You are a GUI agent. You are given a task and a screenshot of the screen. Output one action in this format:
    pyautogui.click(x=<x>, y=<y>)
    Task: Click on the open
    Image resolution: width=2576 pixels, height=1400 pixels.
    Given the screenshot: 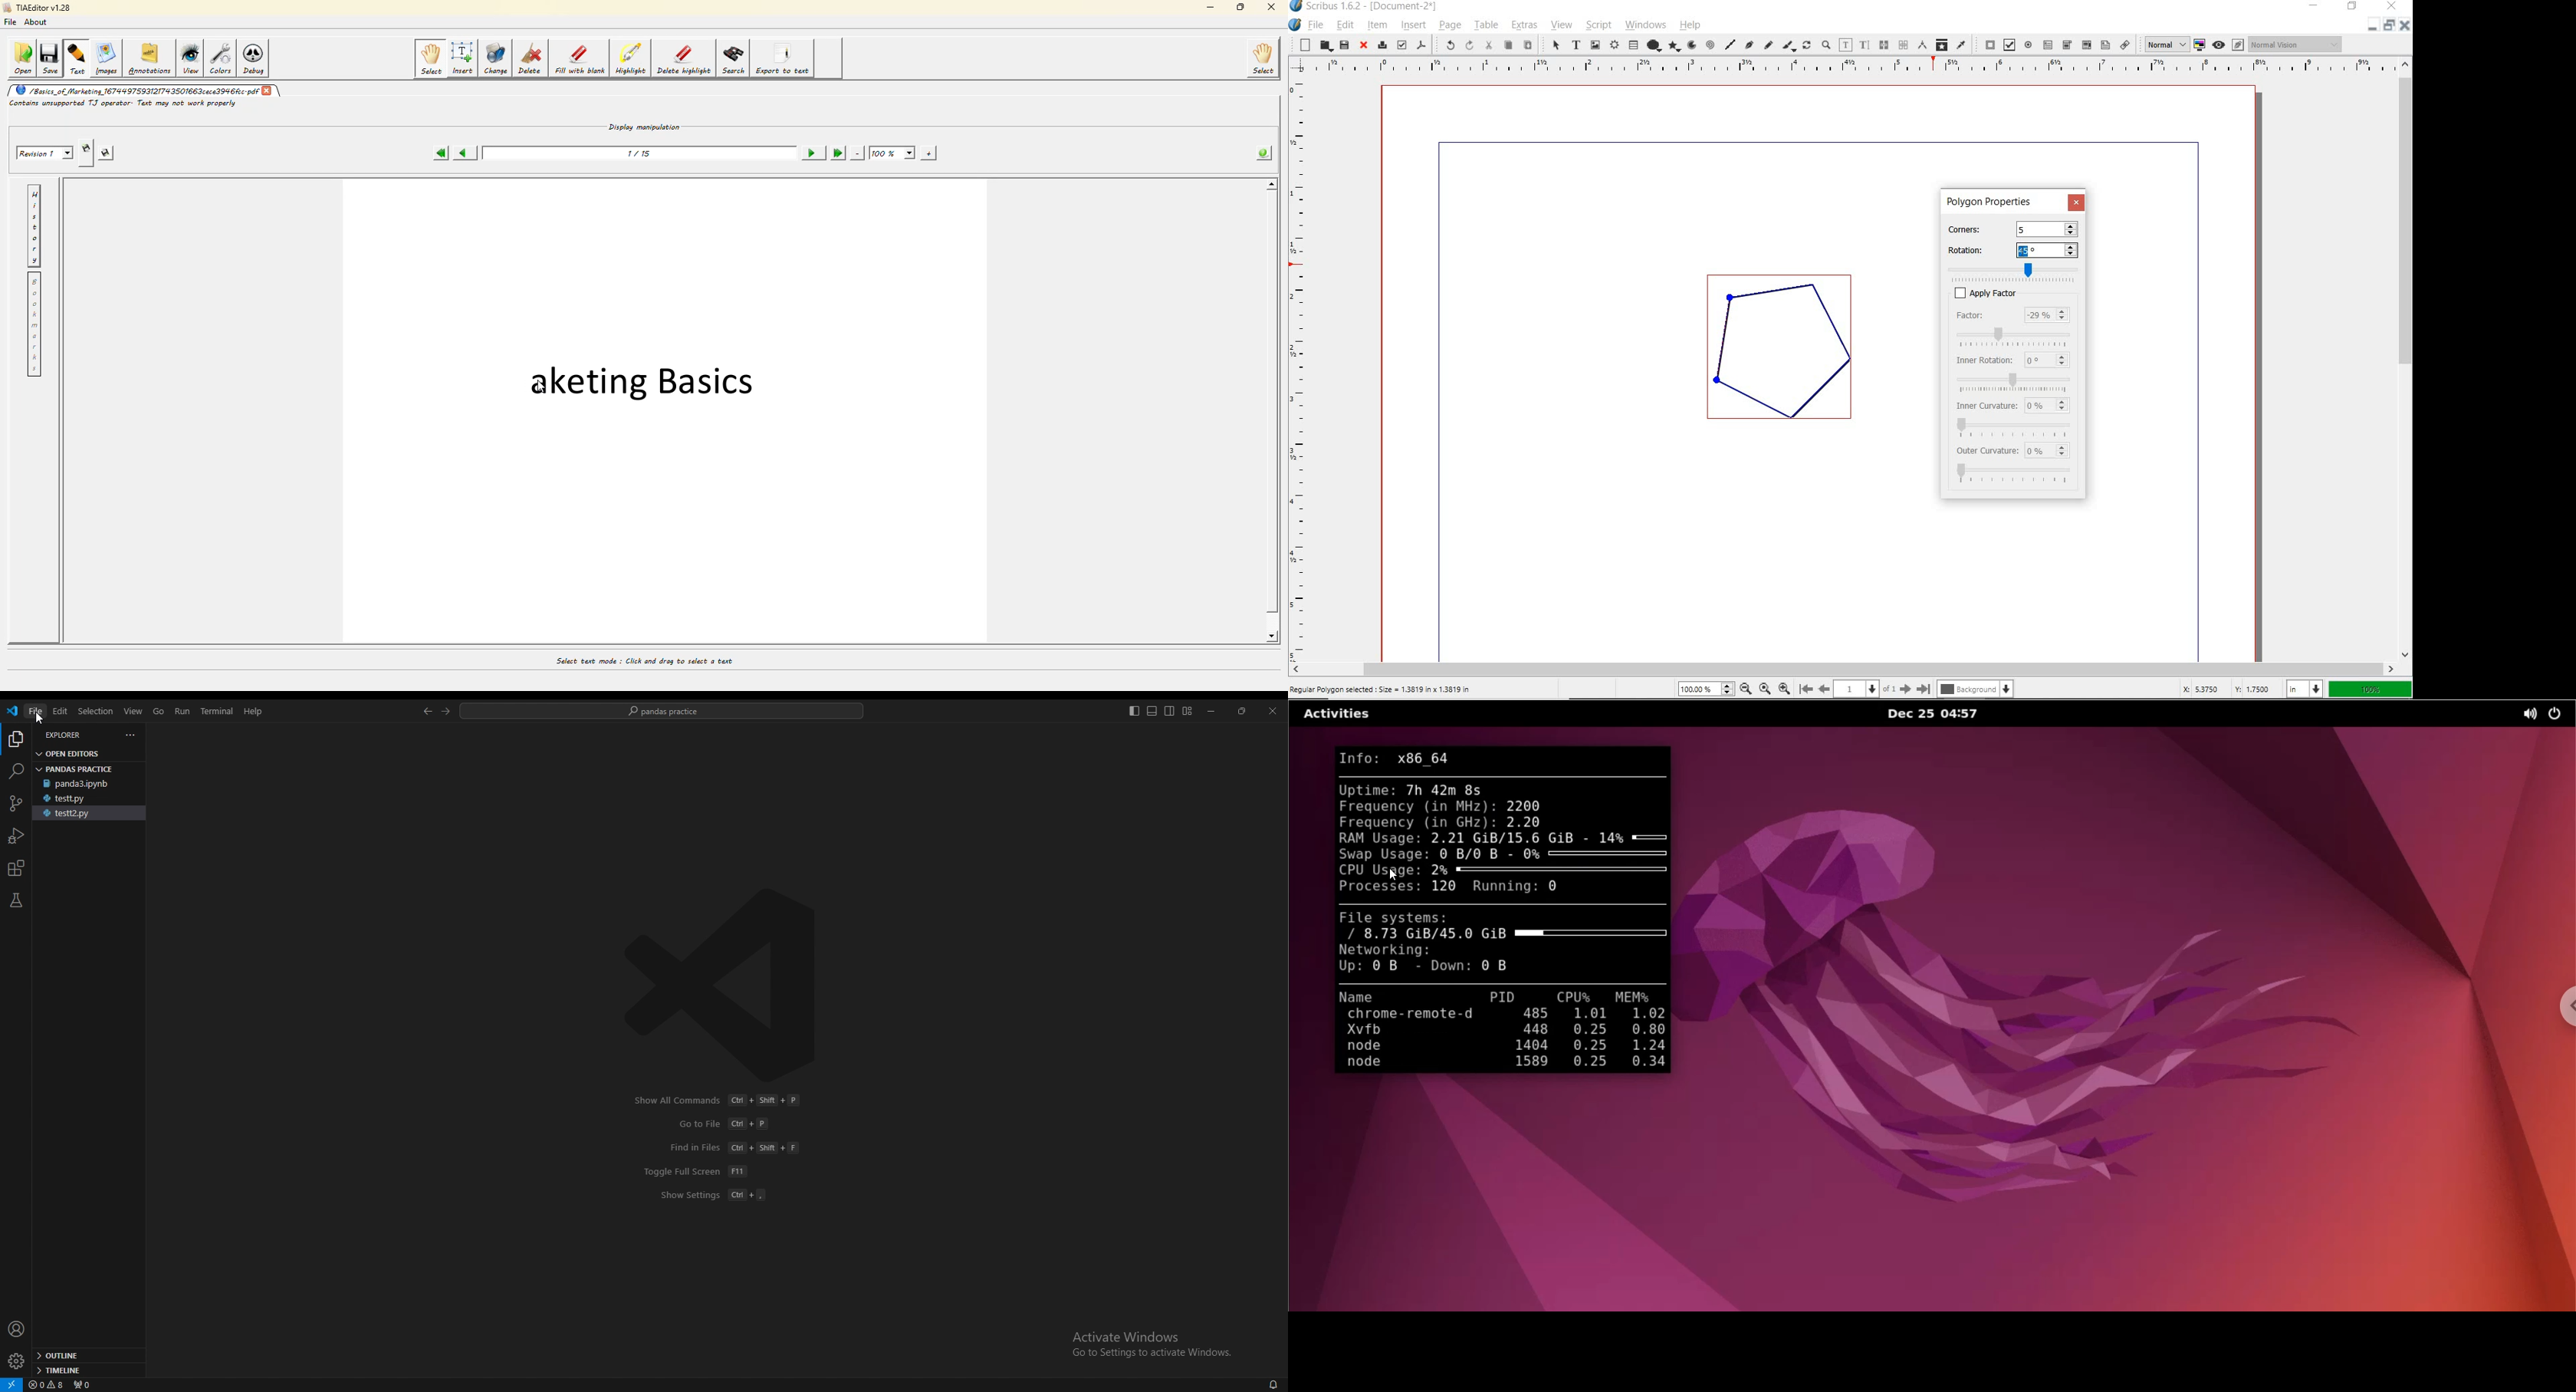 What is the action you would take?
    pyautogui.click(x=1323, y=46)
    